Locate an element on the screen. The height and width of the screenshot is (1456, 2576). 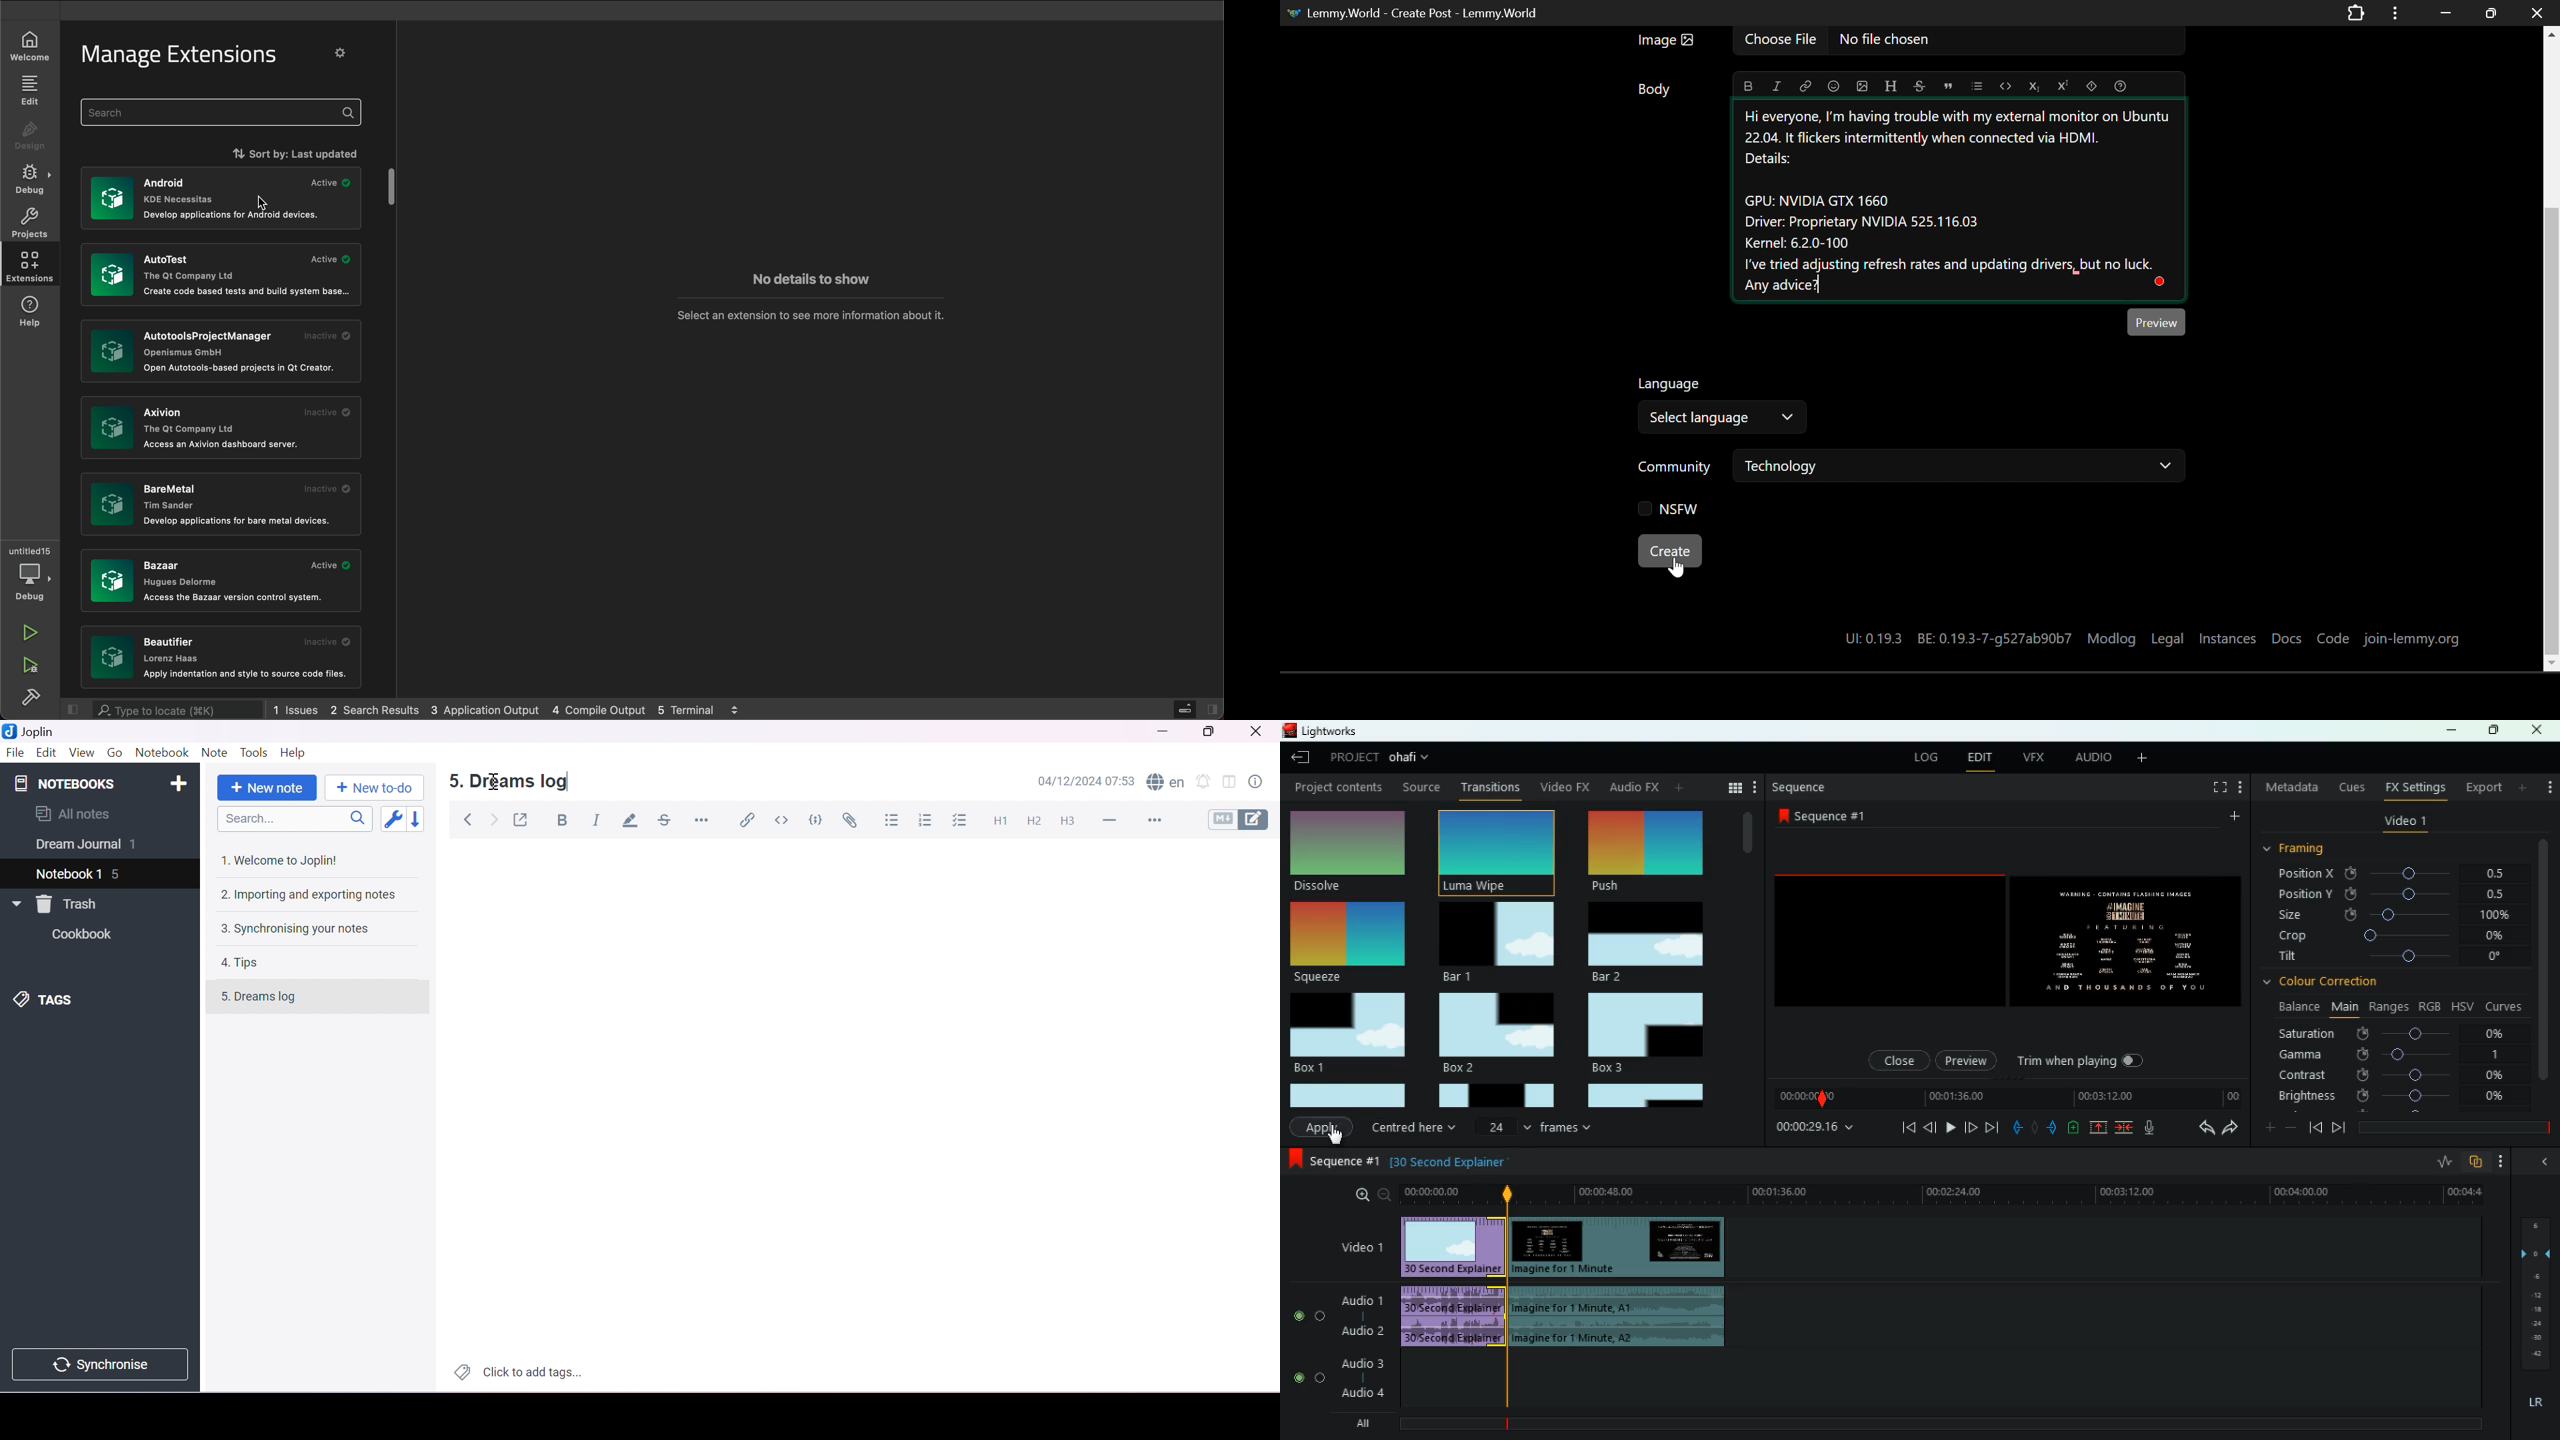
Trash is located at coordinates (71, 904).